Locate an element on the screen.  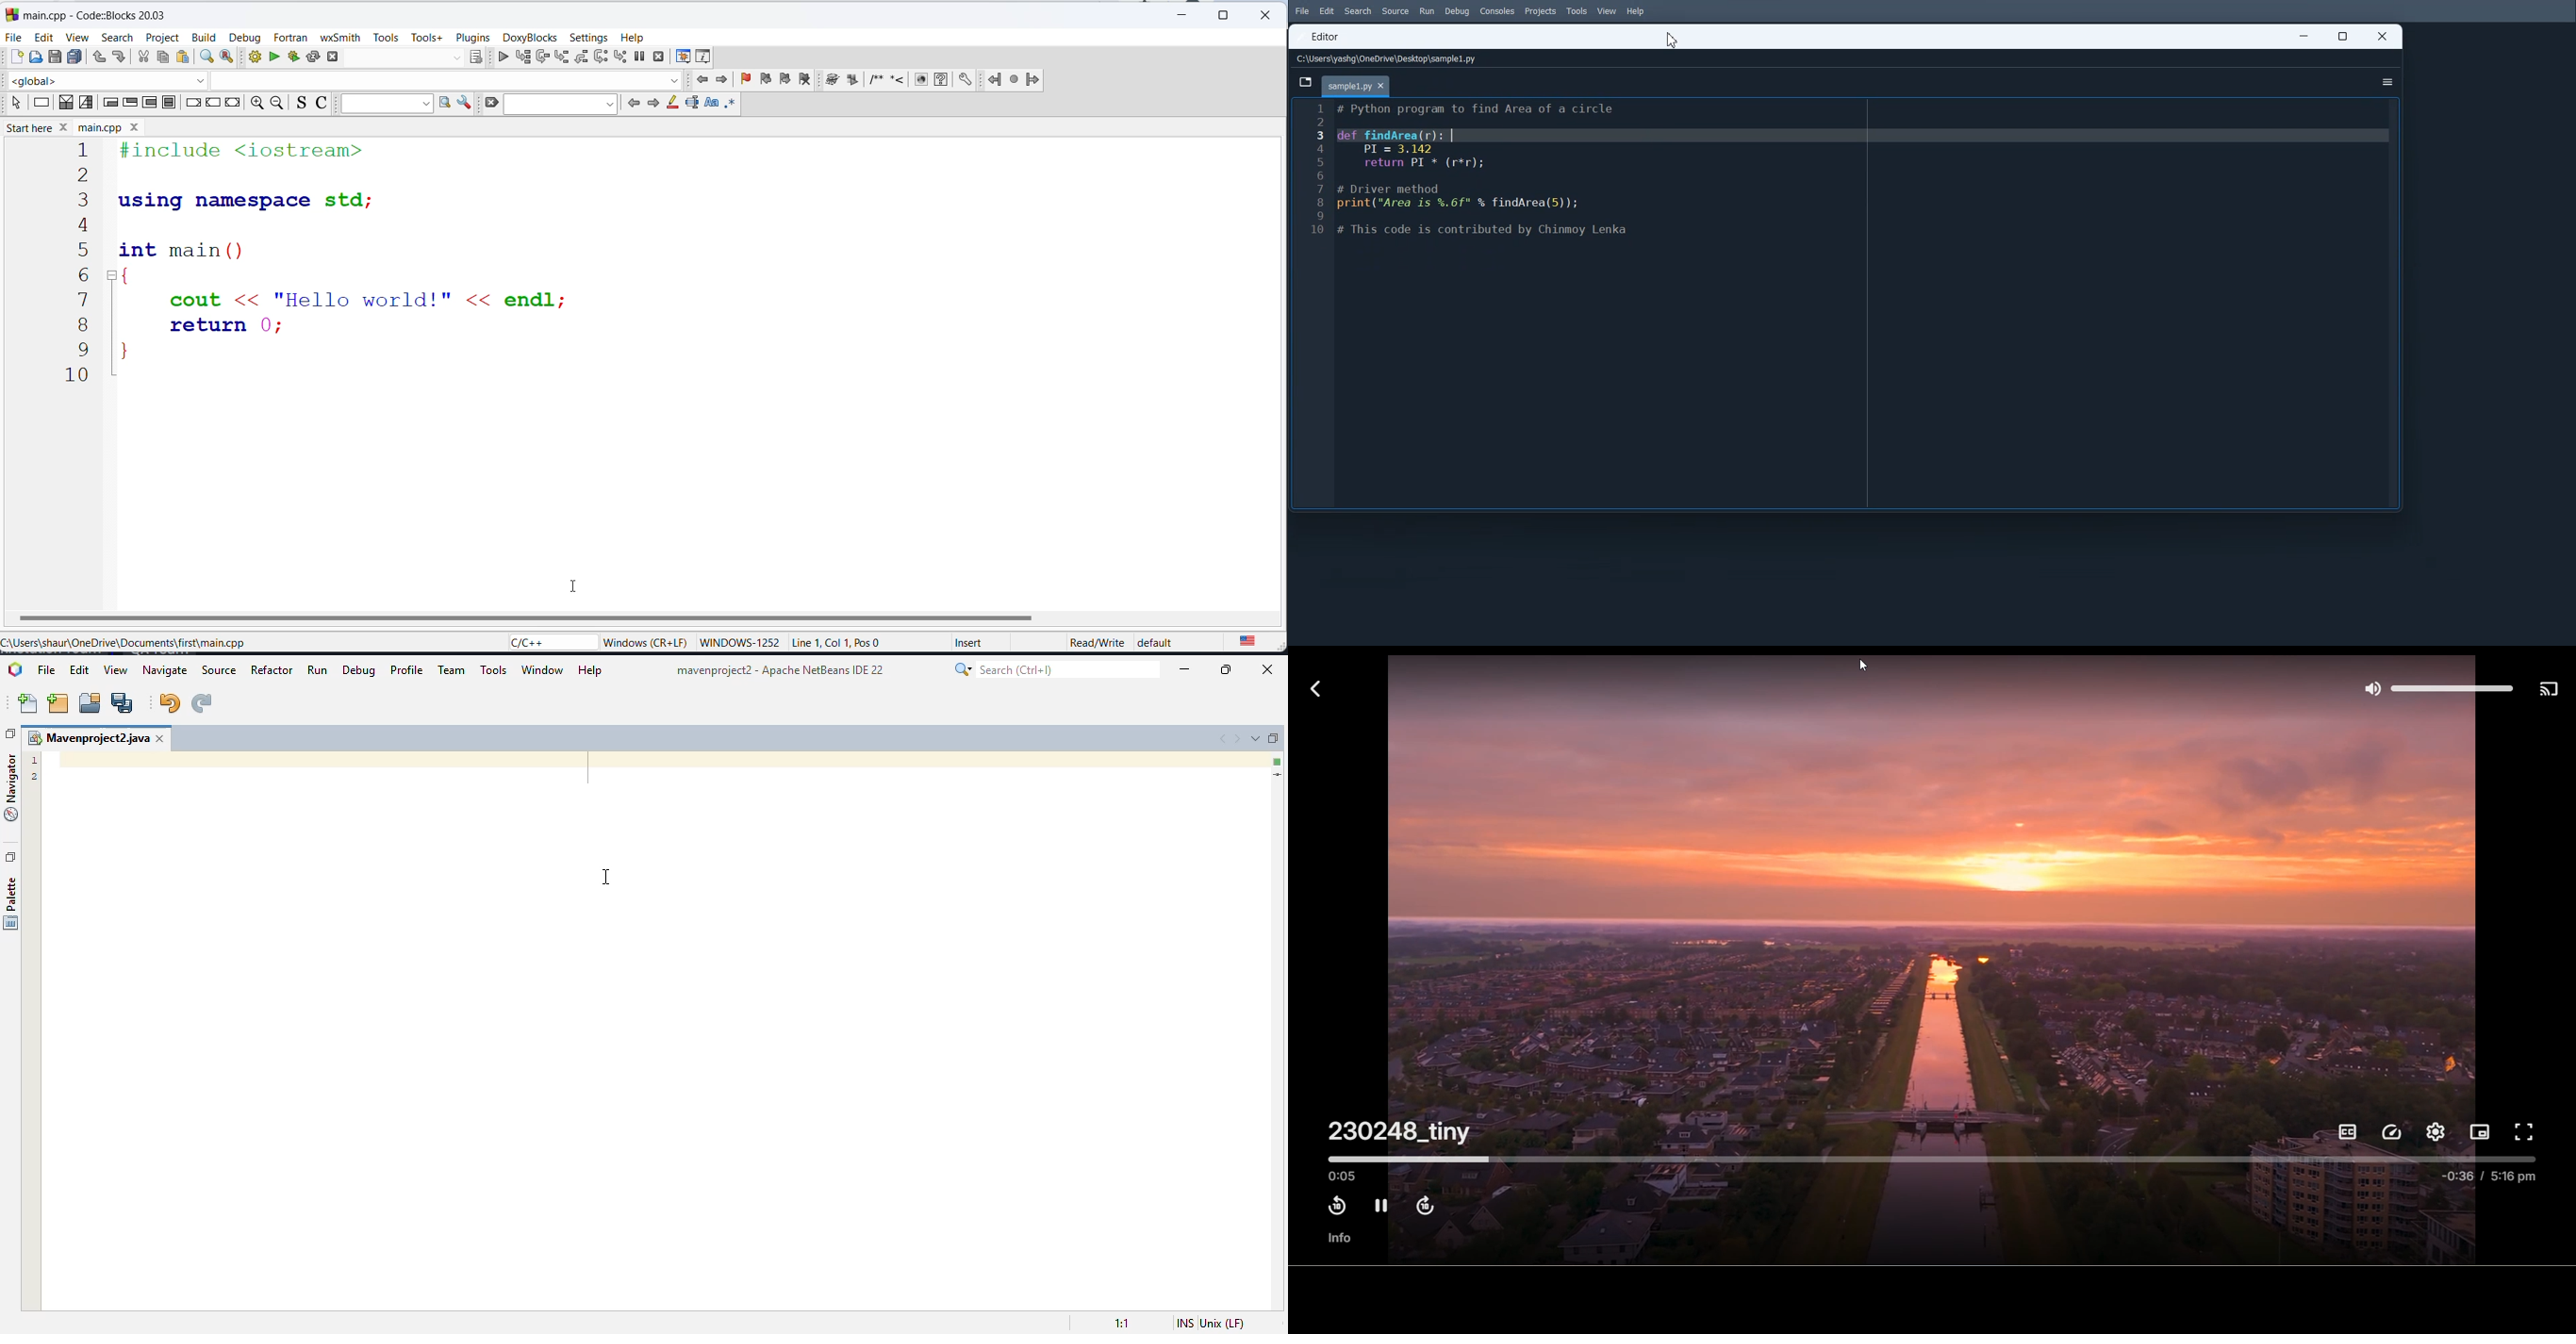
Help is located at coordinates (1636, 12).